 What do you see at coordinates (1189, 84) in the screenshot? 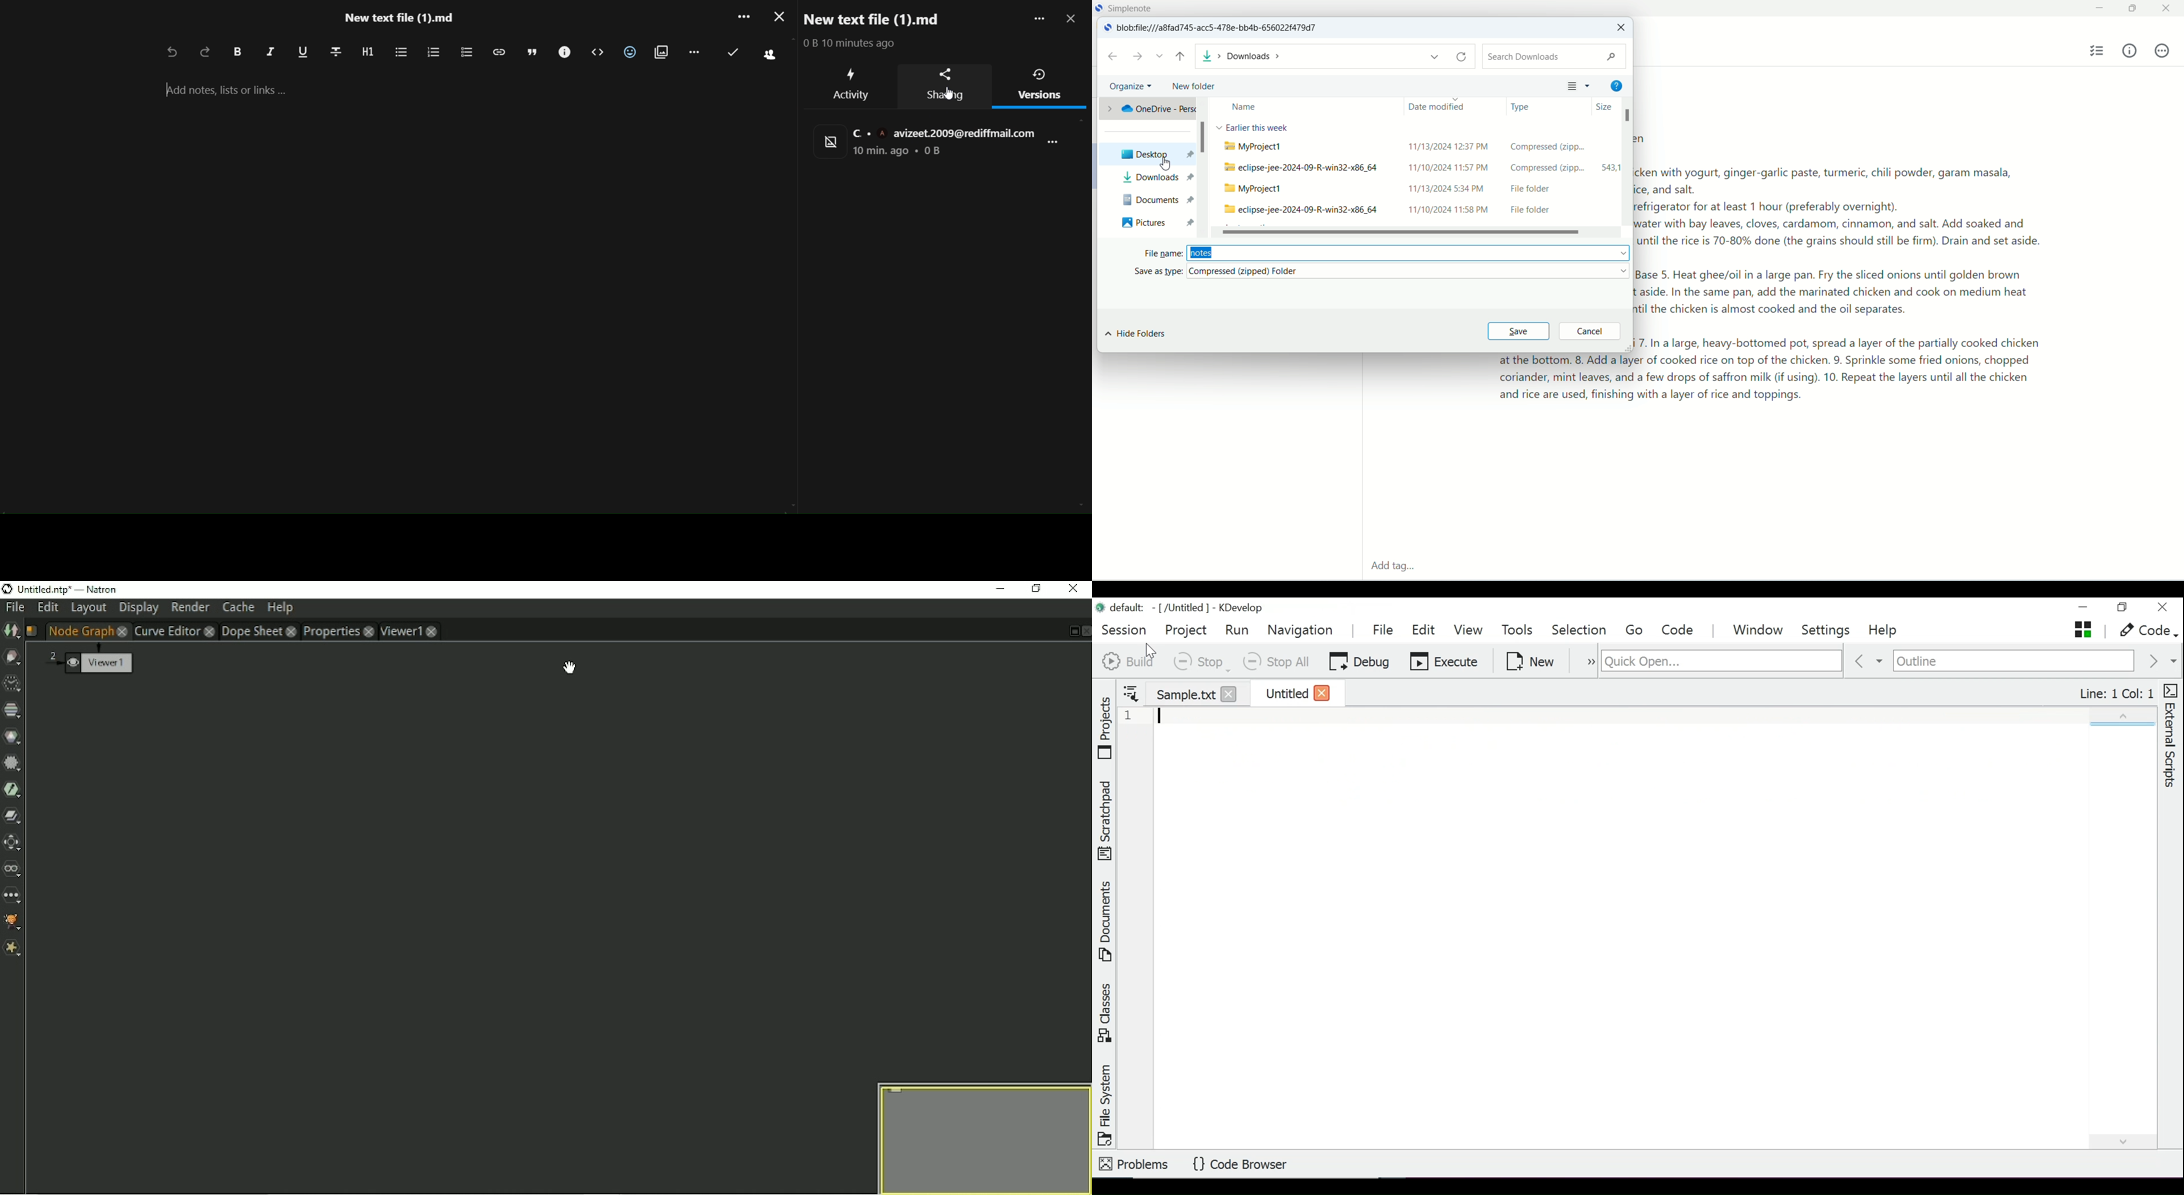
I see `new folder` at bounding box center [1189, 84].